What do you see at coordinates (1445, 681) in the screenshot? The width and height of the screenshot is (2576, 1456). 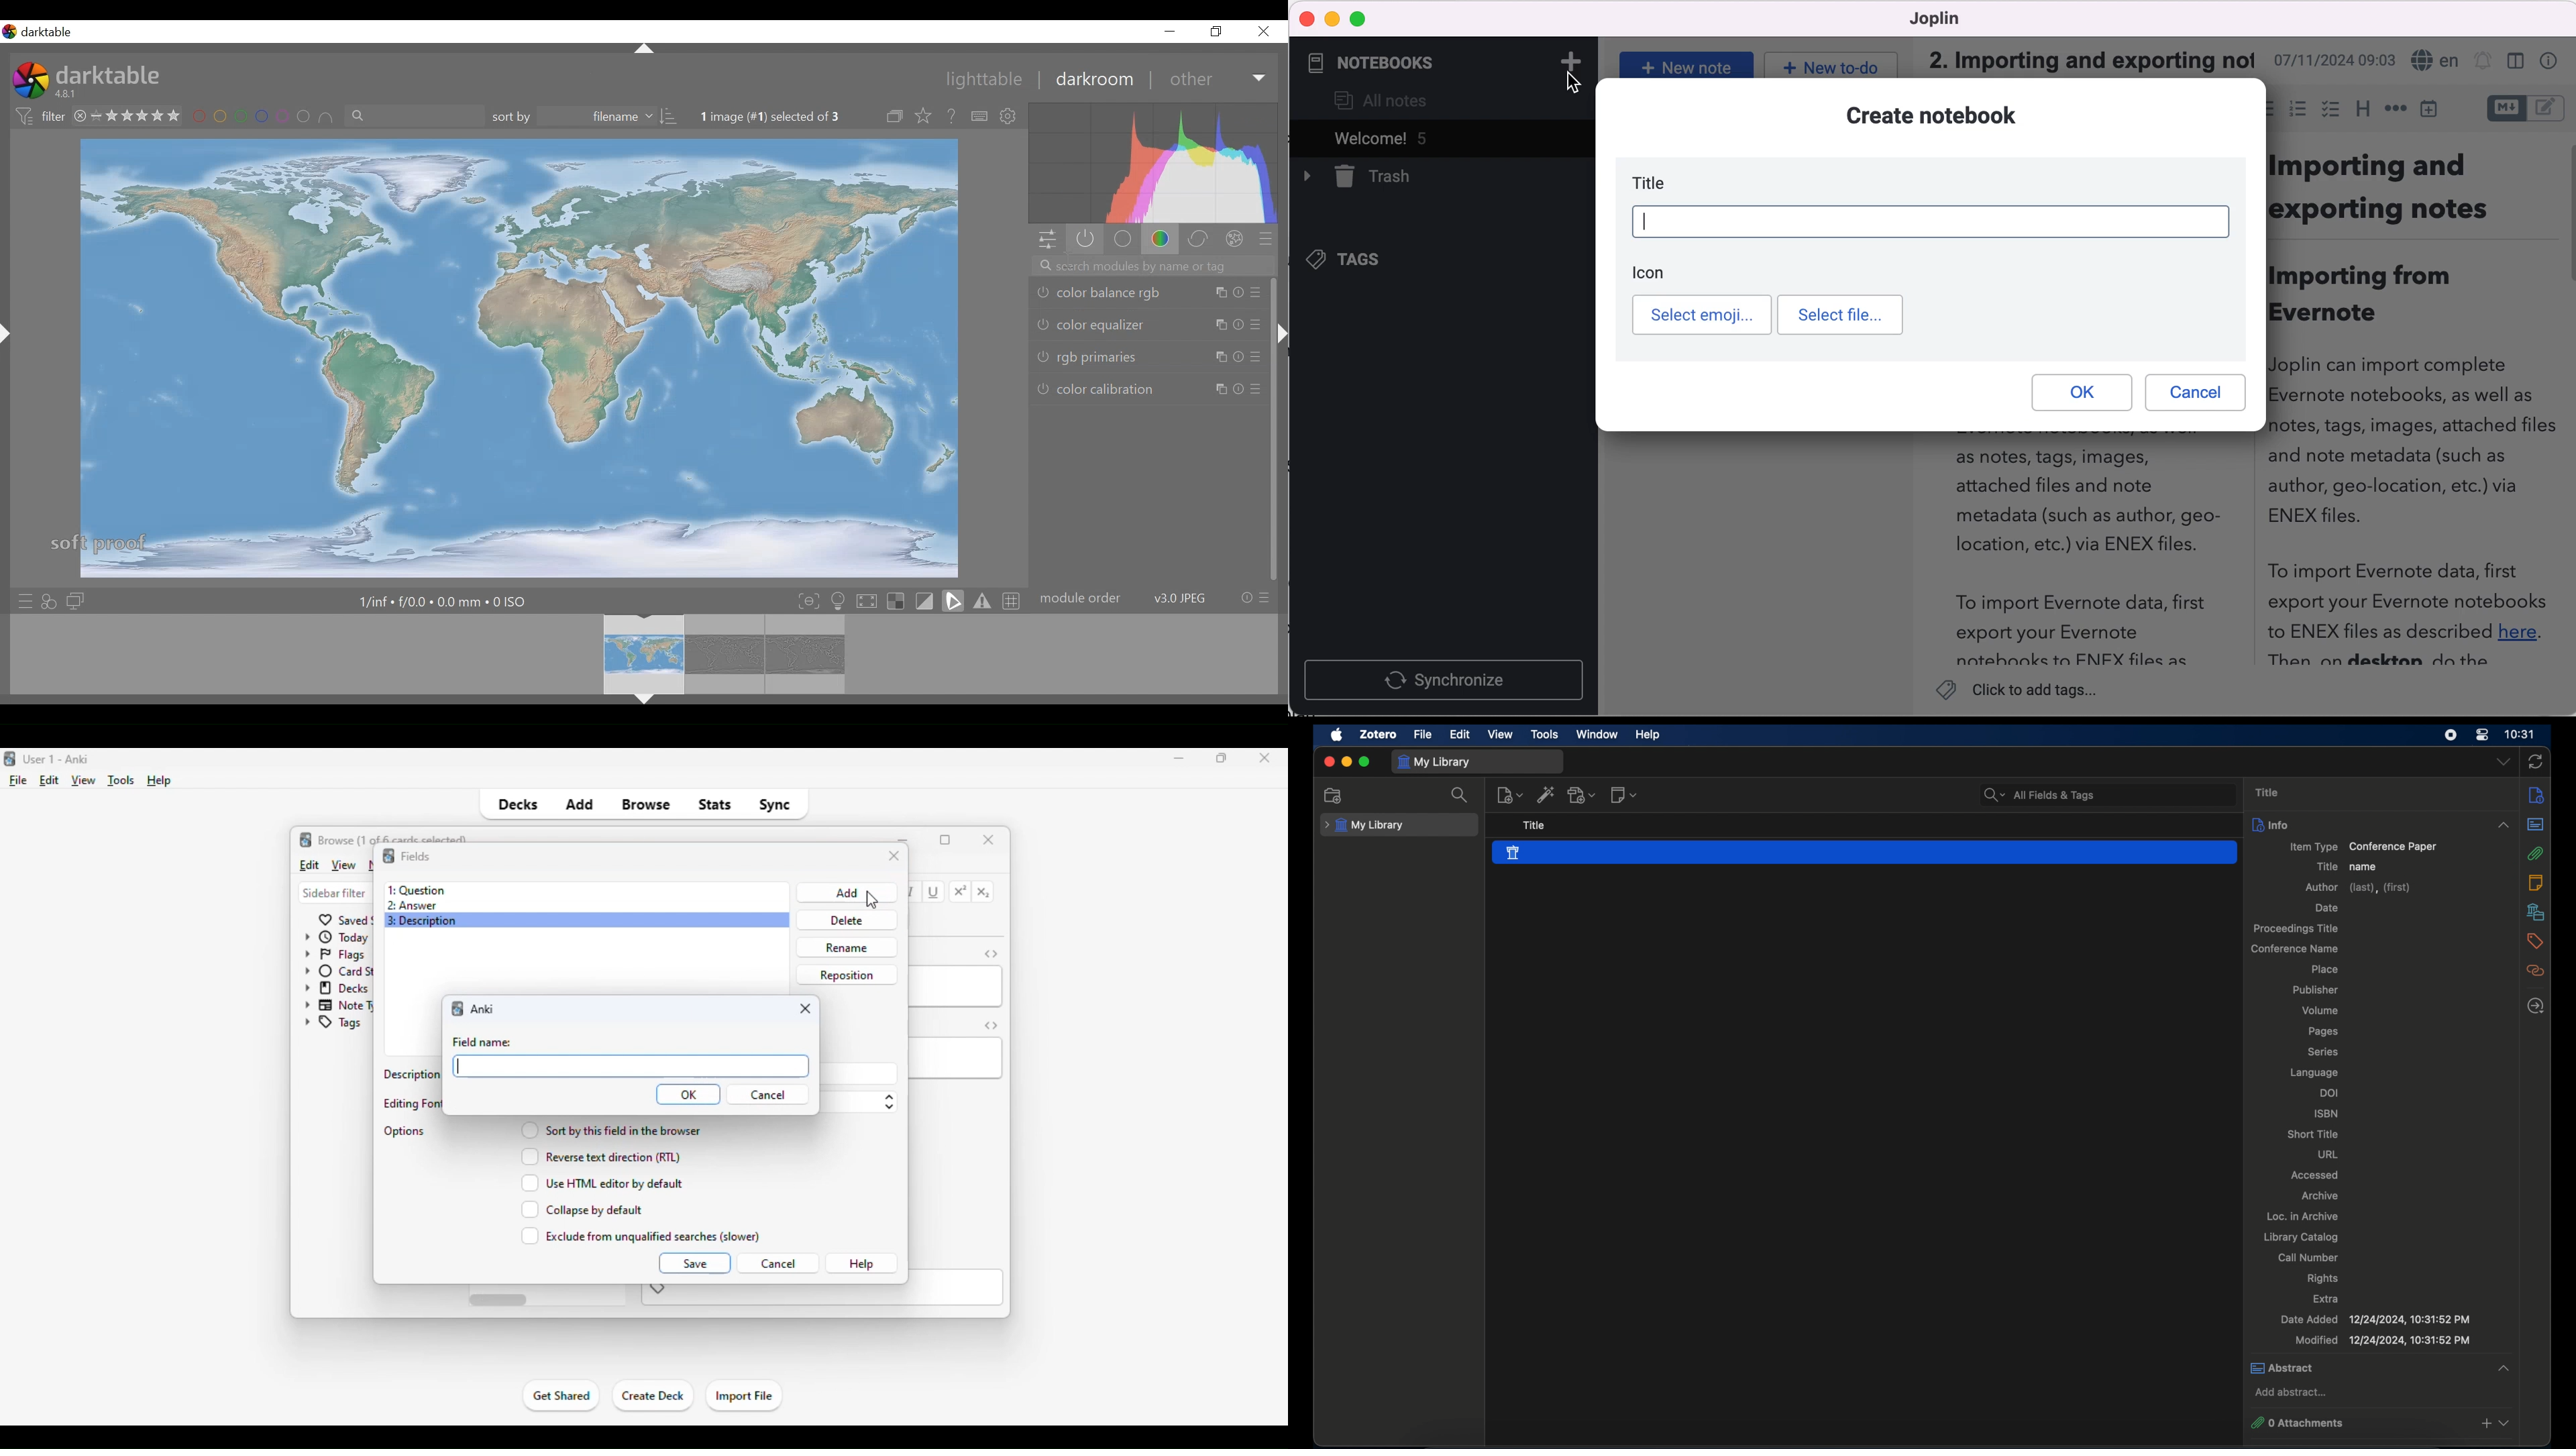 I see `synchronize` at bounding box center [1445, 681].